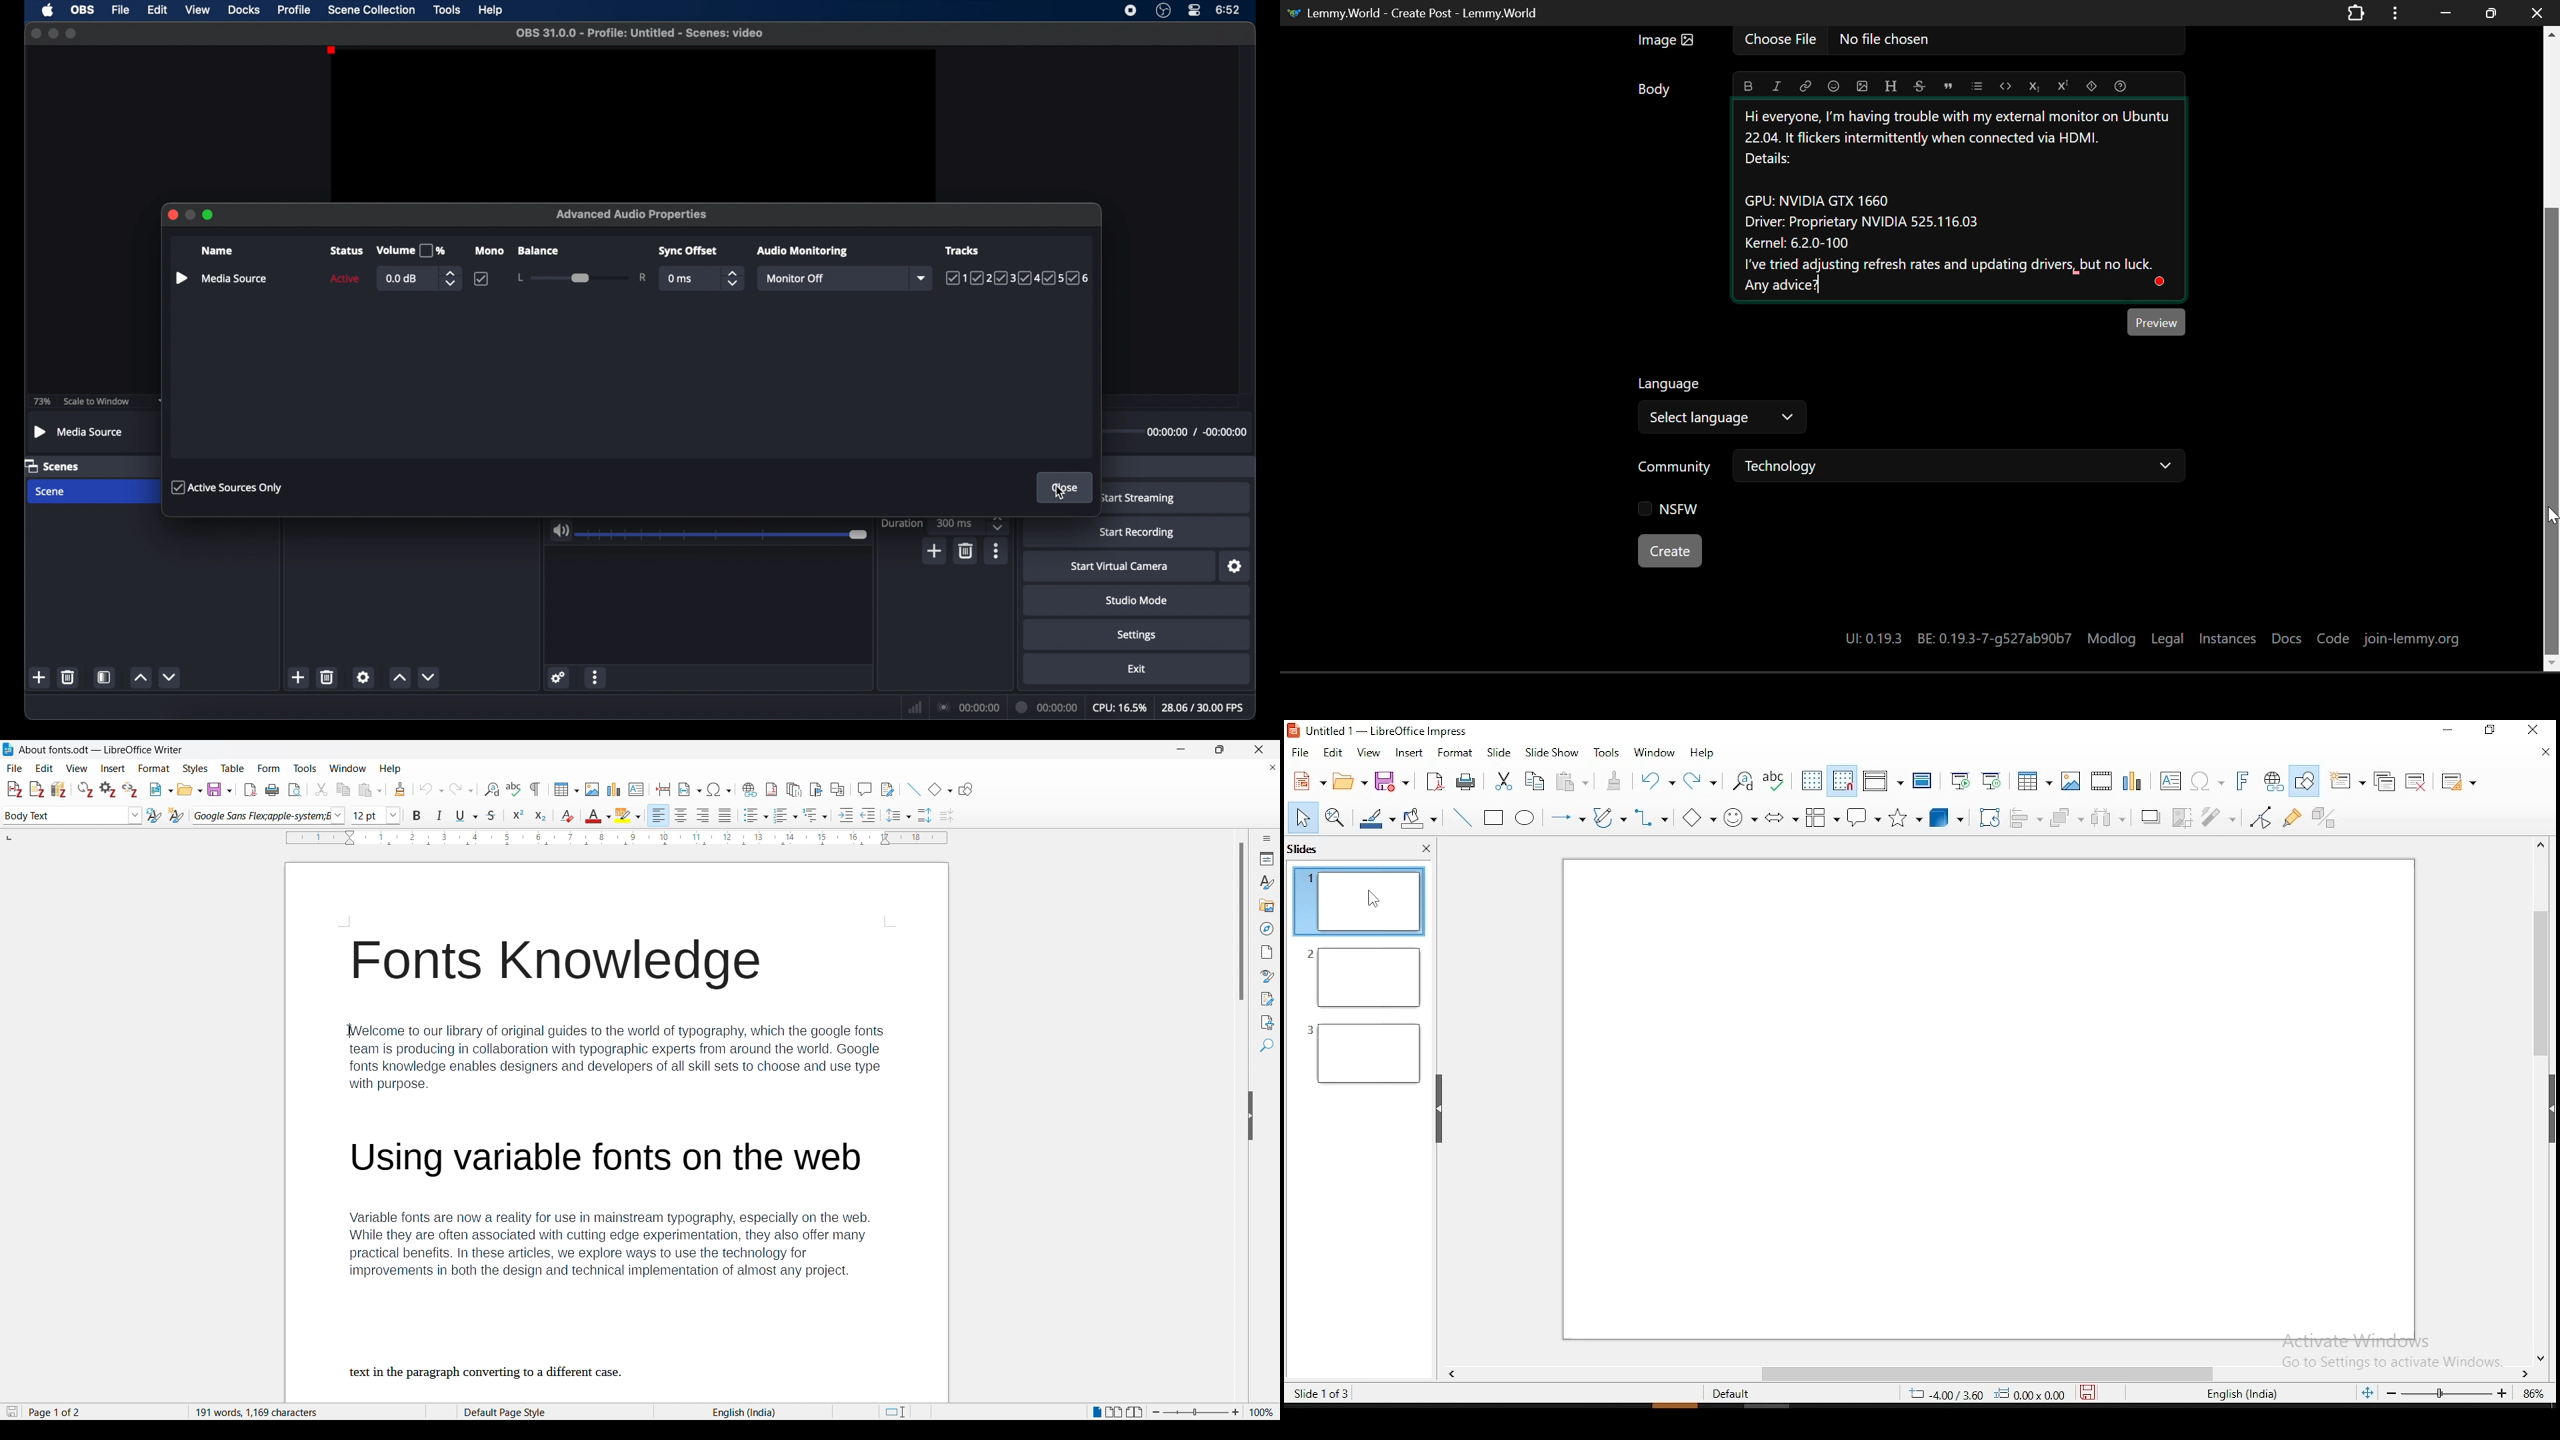  I want to click on Restore Down, so click(2443, 11).